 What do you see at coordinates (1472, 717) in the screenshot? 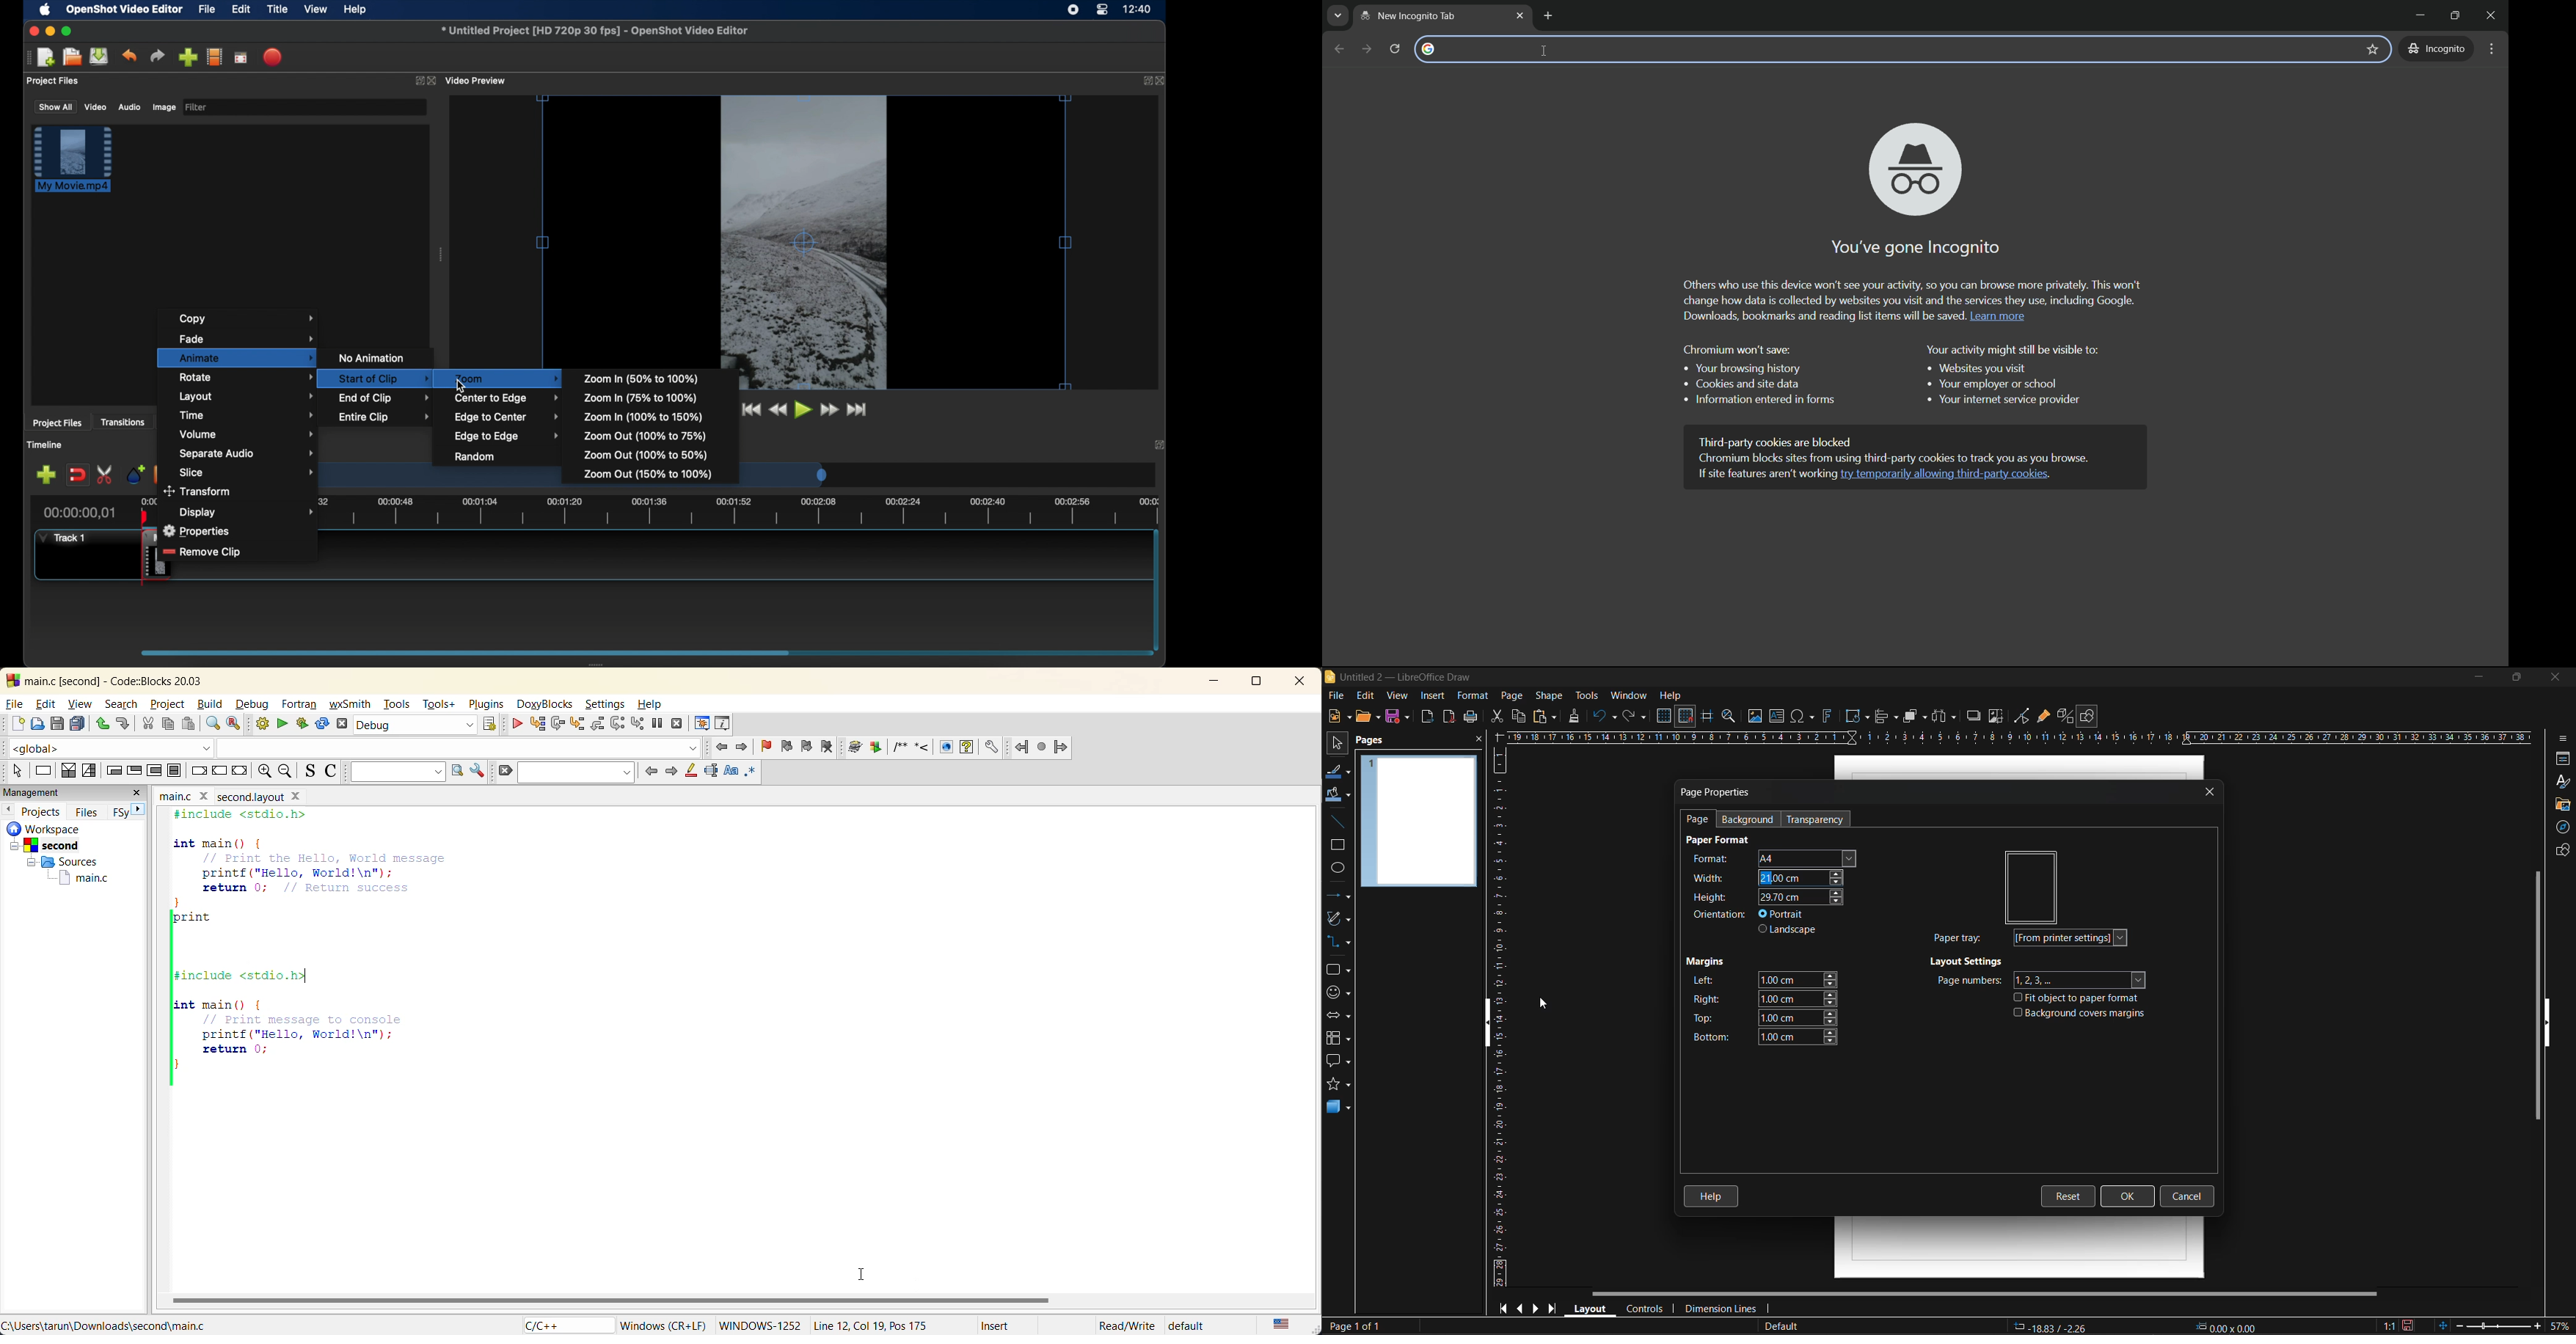
I see `print` at bounding box center [1472, 717].